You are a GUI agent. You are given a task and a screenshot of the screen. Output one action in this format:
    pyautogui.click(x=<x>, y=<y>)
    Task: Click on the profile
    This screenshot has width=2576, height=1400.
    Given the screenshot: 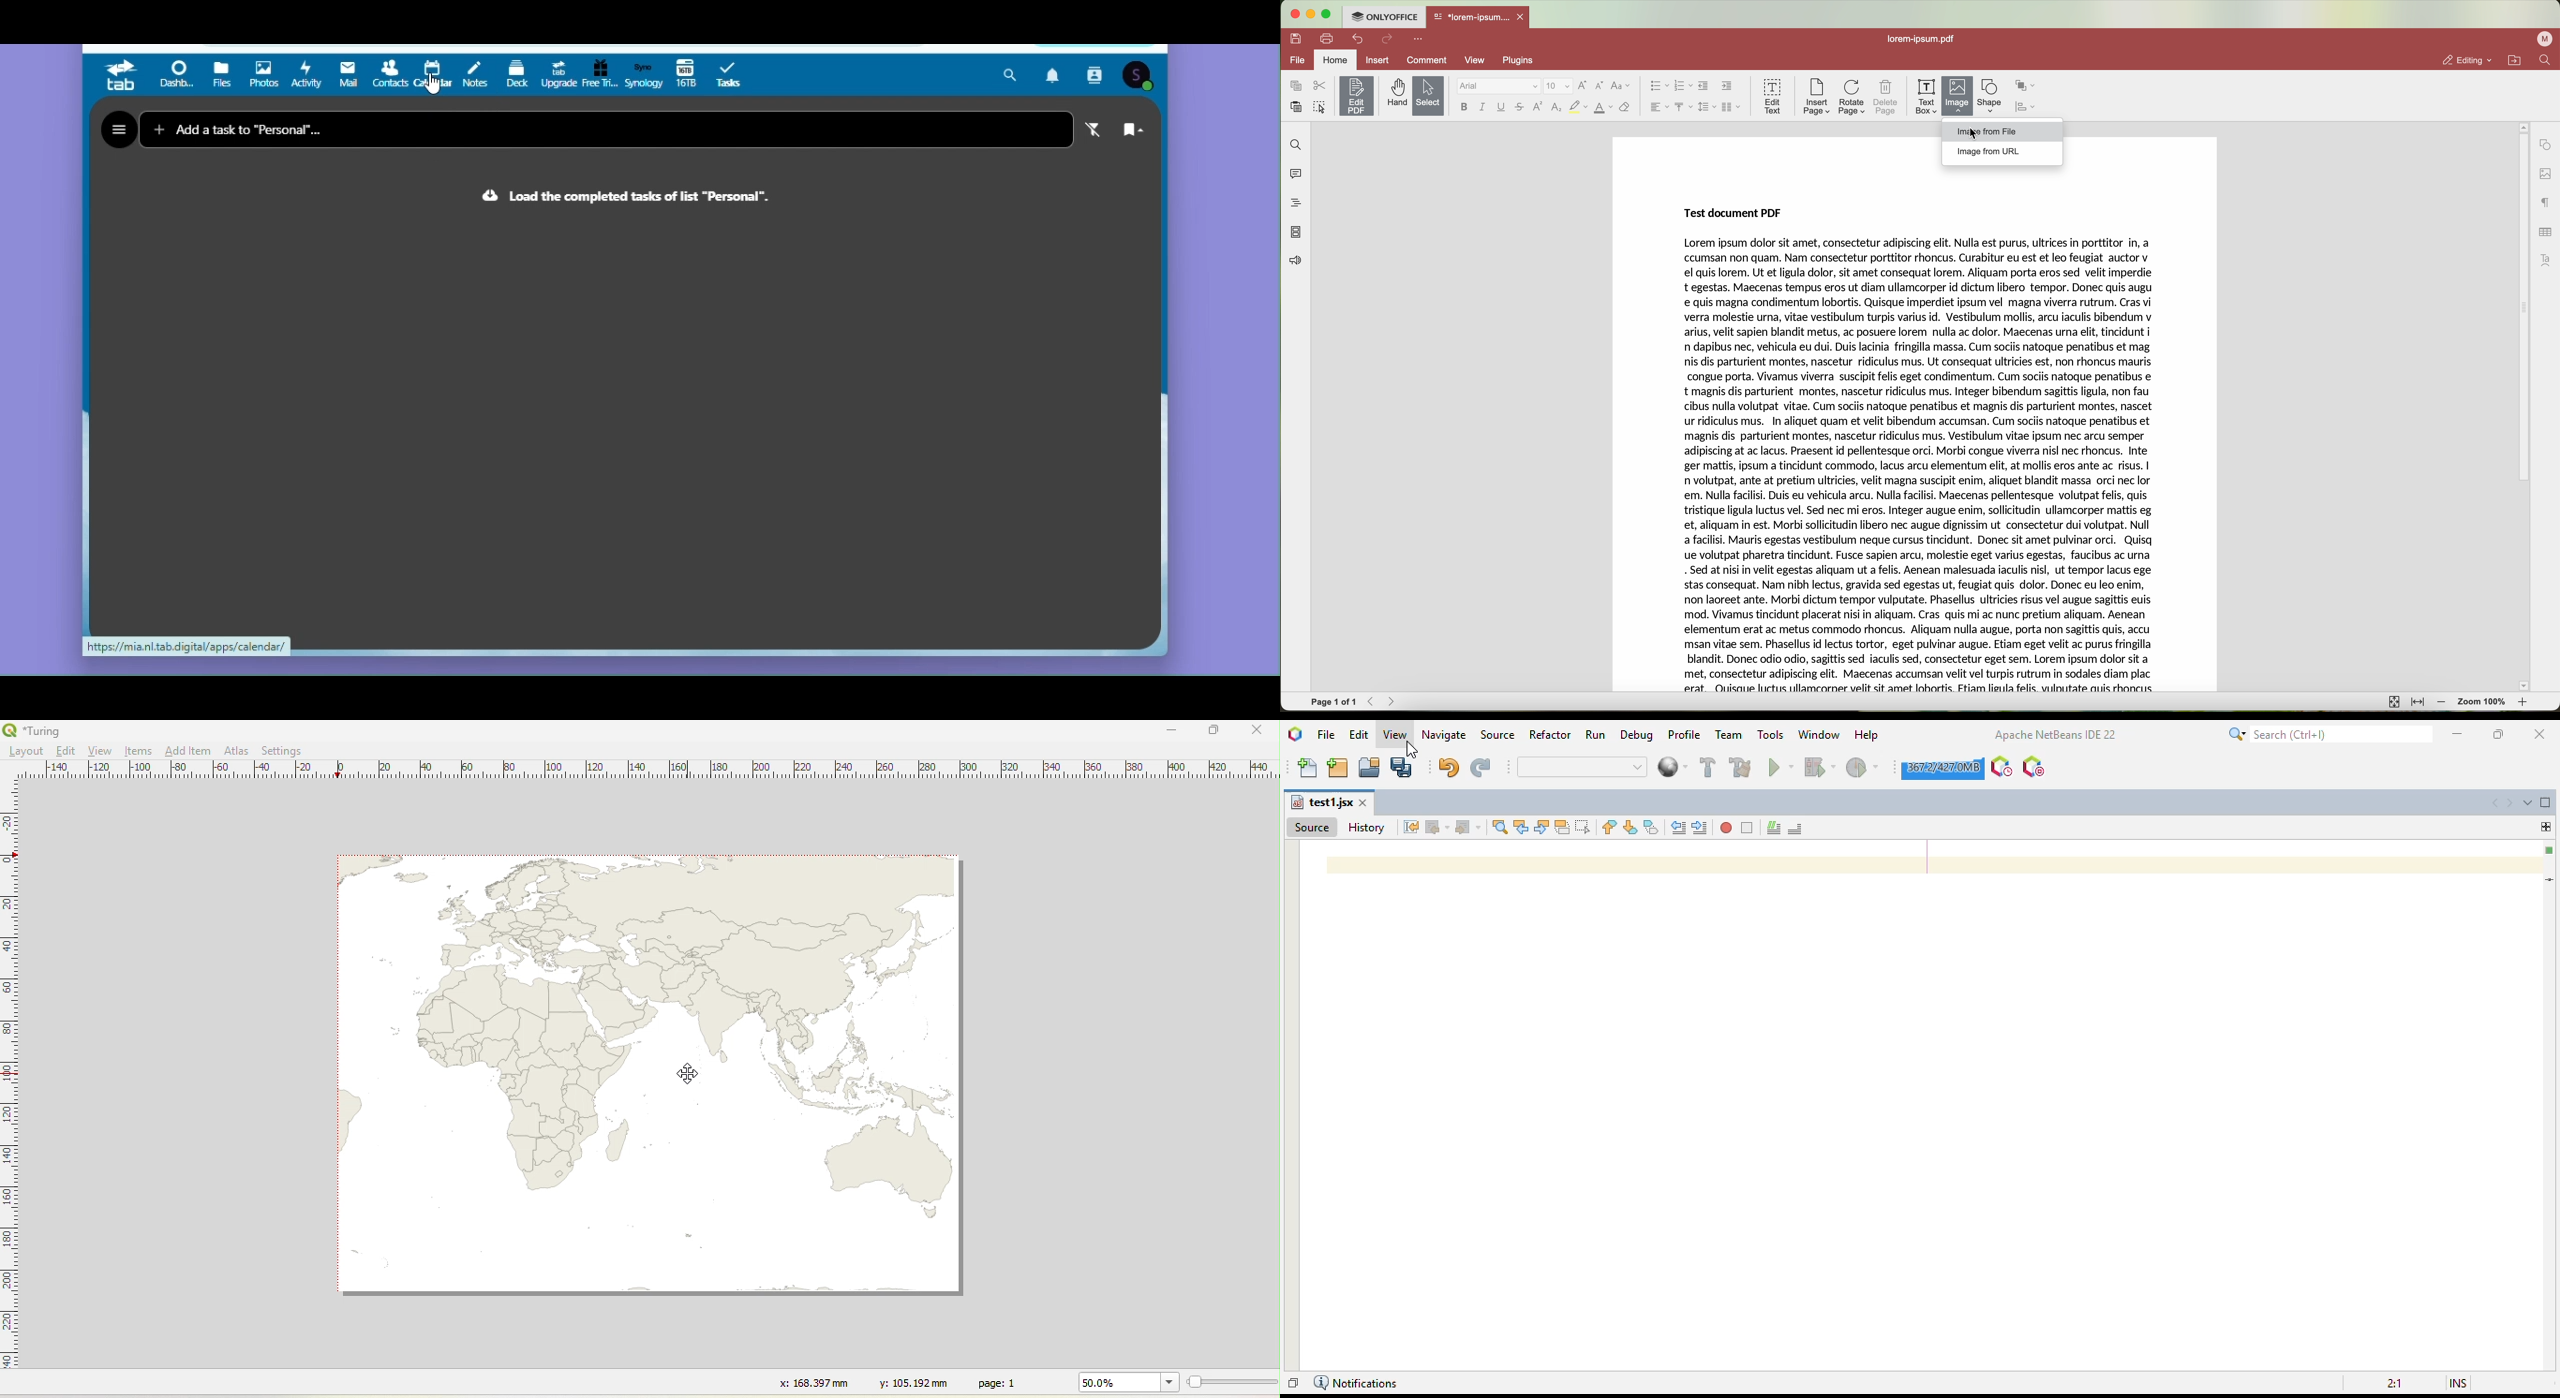 What is the action you would take?
    pyautogui.click(x=2546, y=39)
    